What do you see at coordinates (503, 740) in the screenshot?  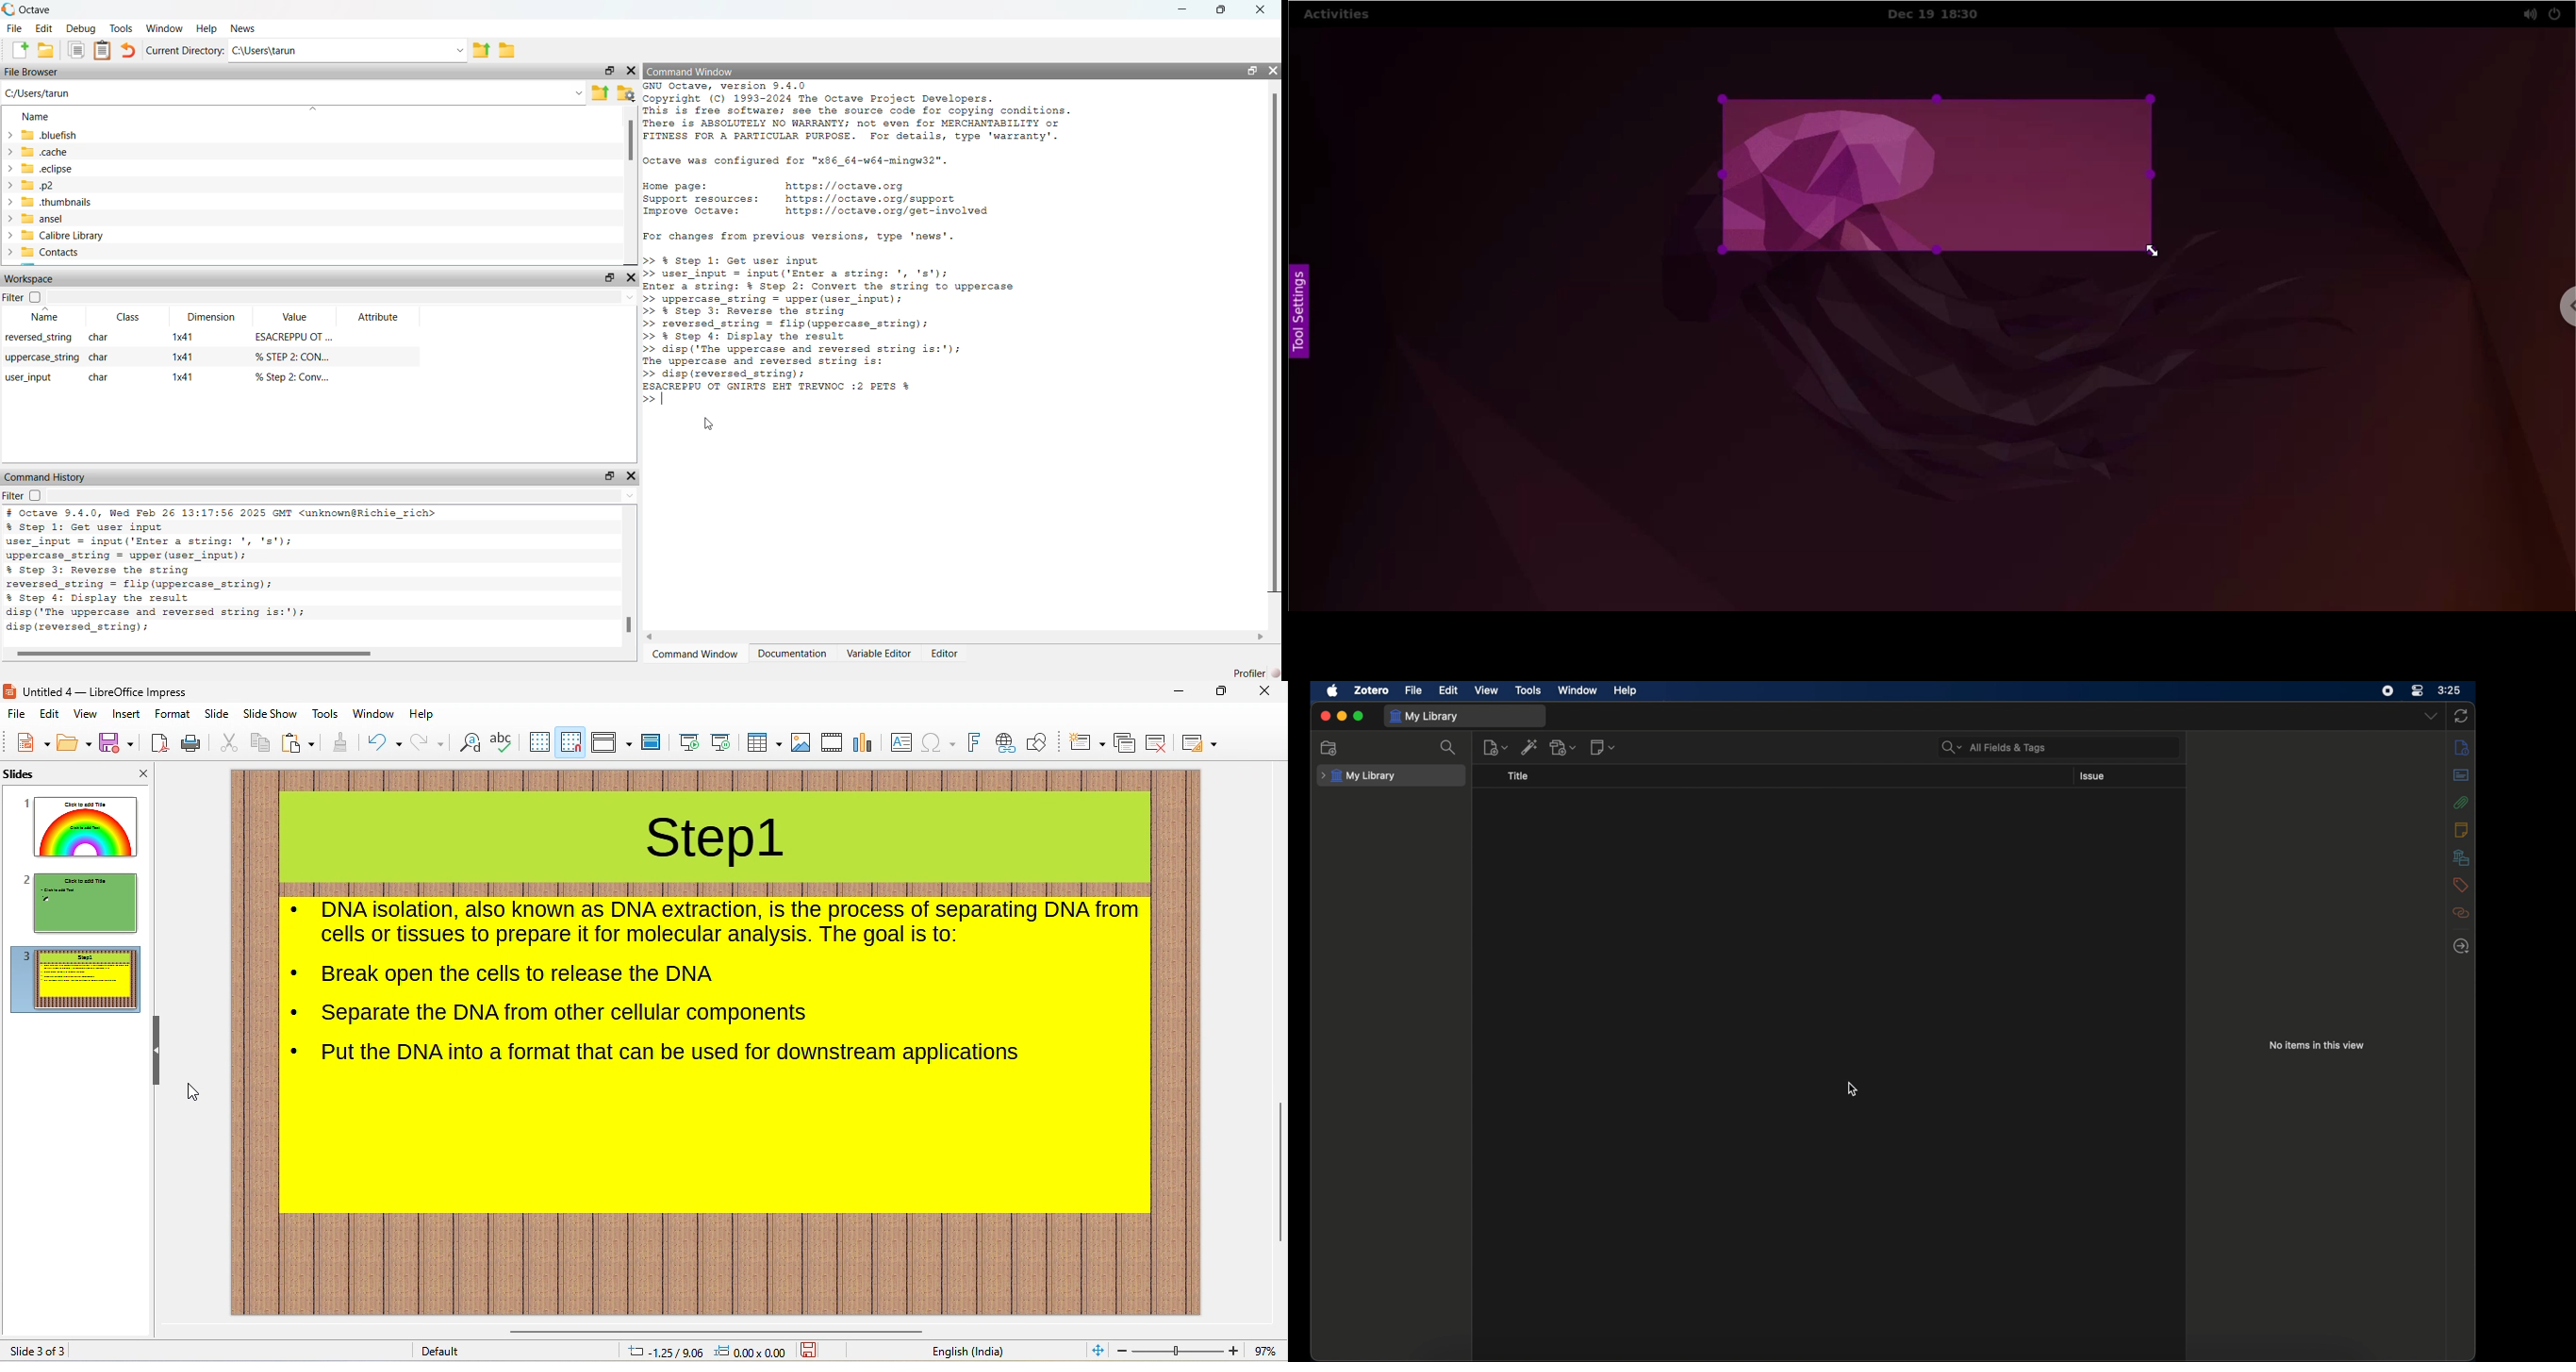 I see `spelling` at bounding box center [503, 740].